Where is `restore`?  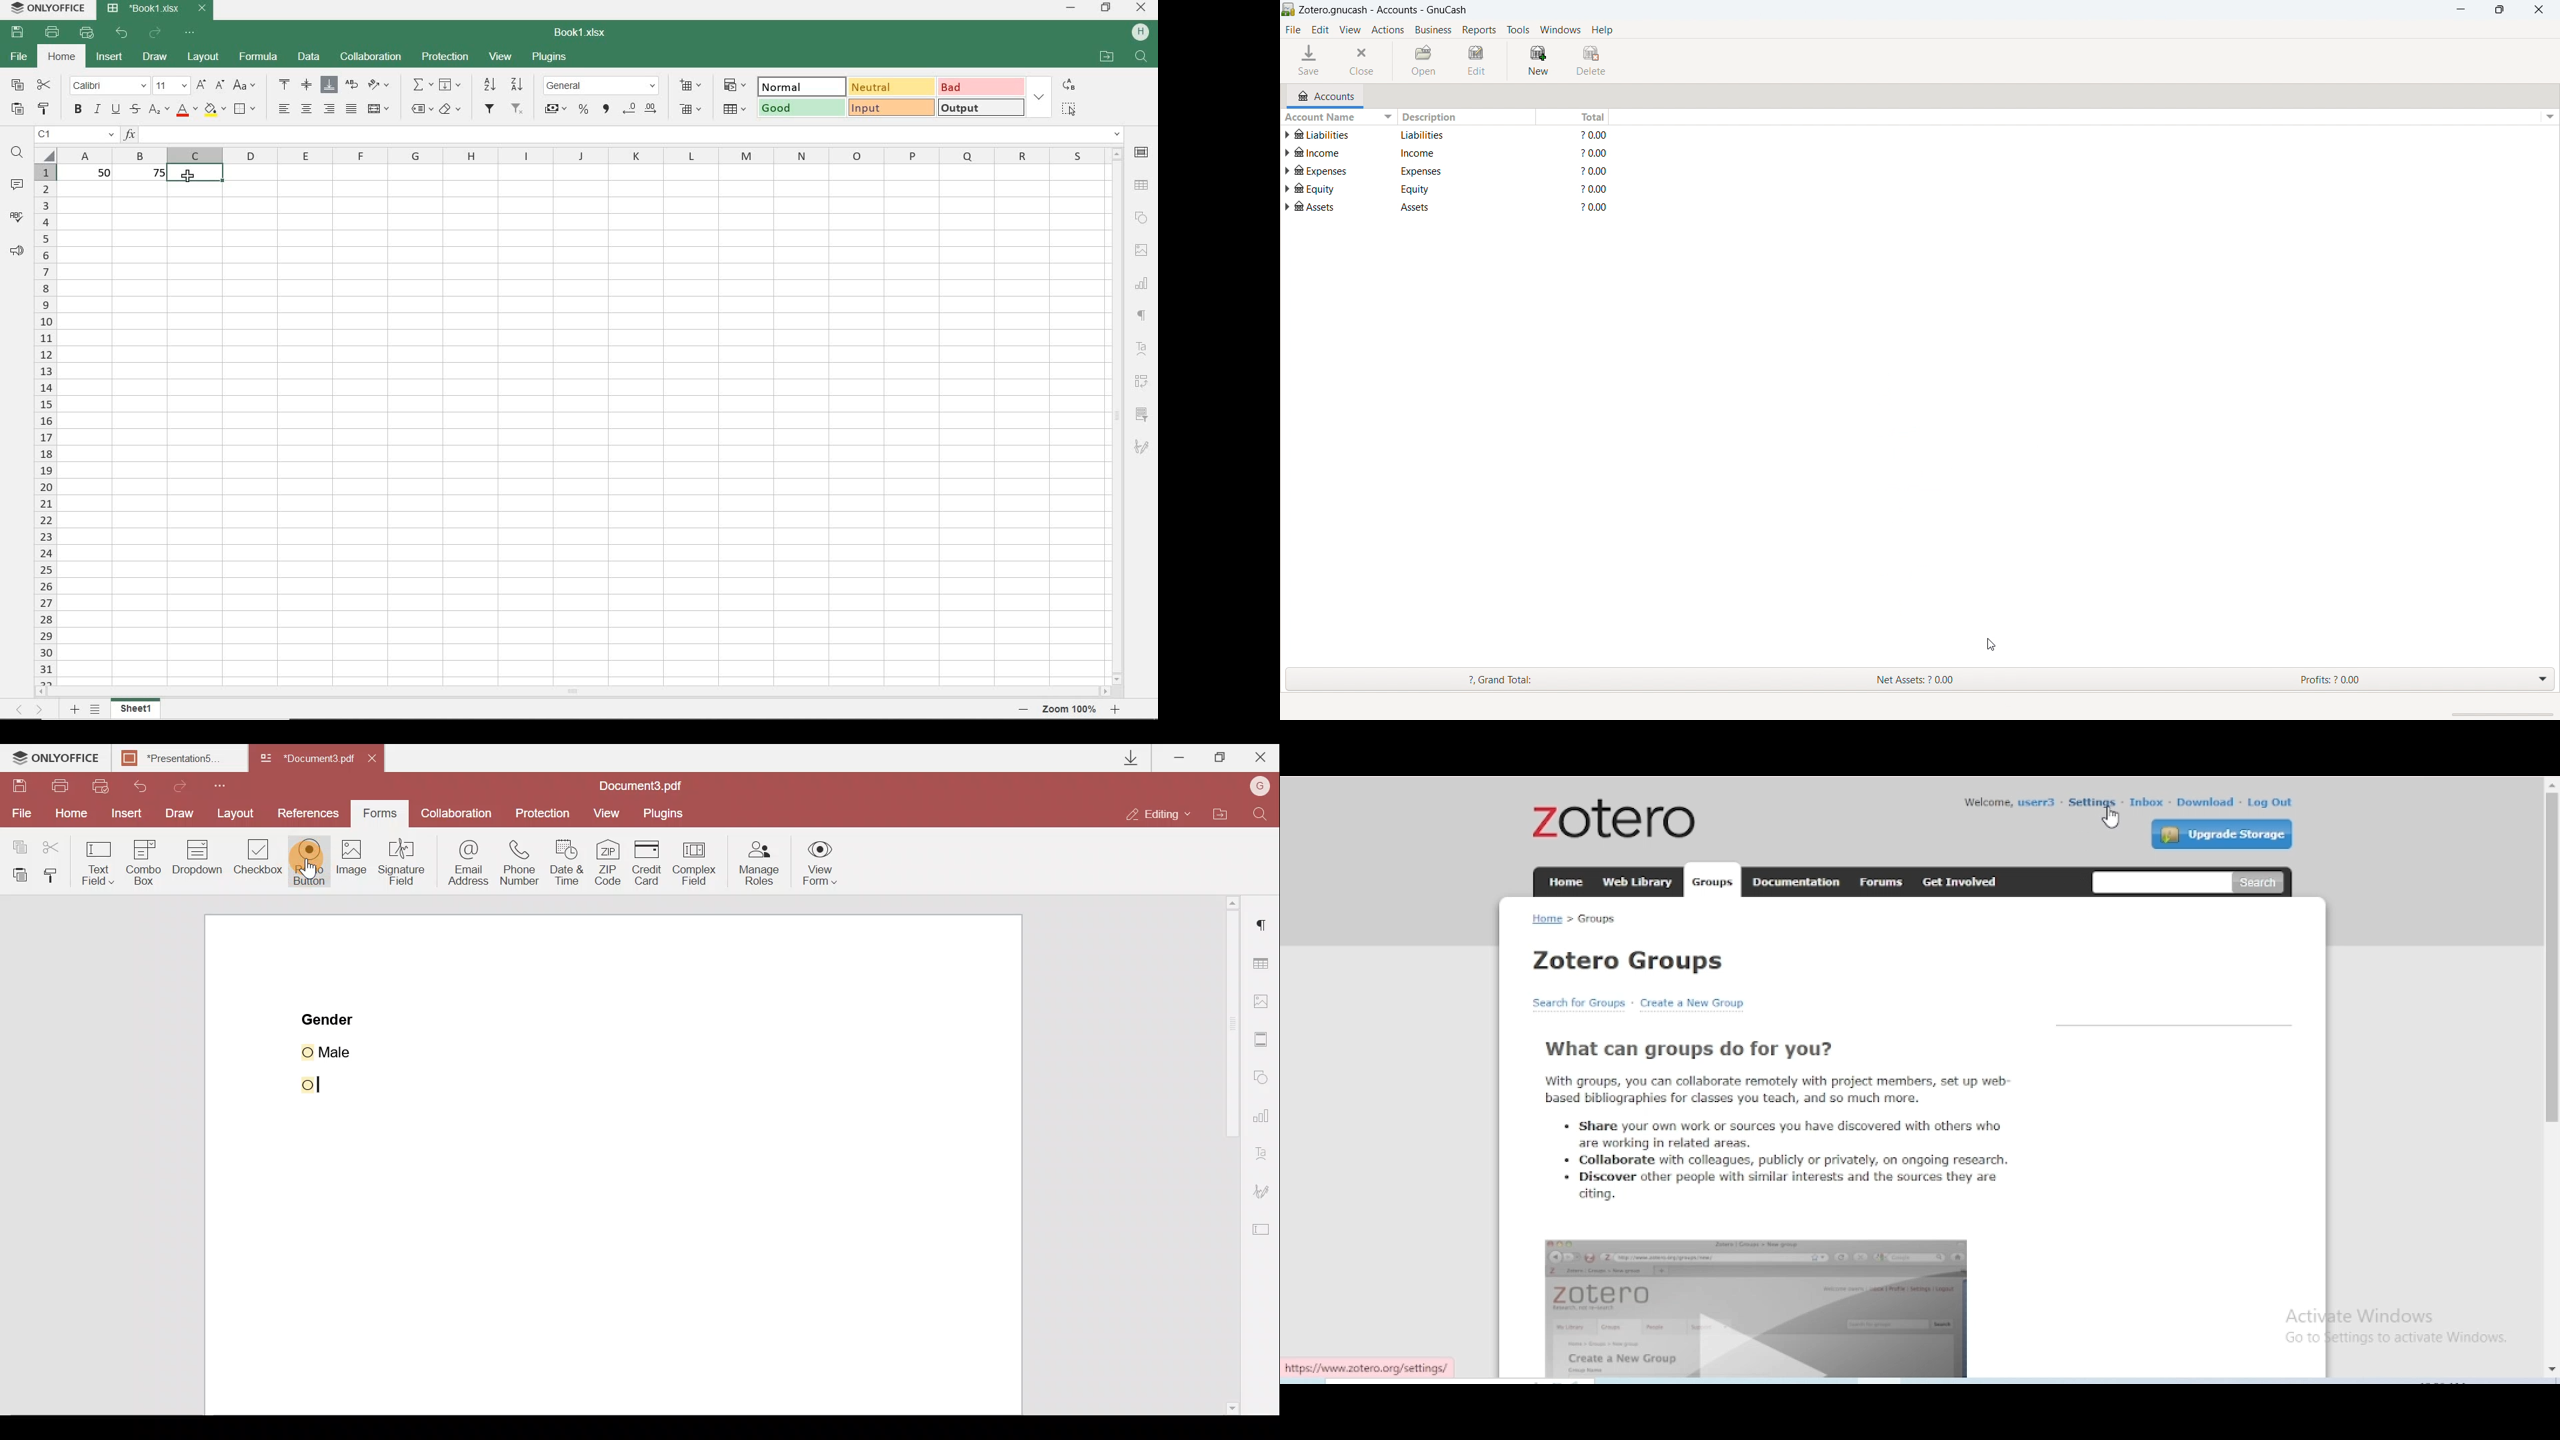 restore is located at coordinates (1107, 9).